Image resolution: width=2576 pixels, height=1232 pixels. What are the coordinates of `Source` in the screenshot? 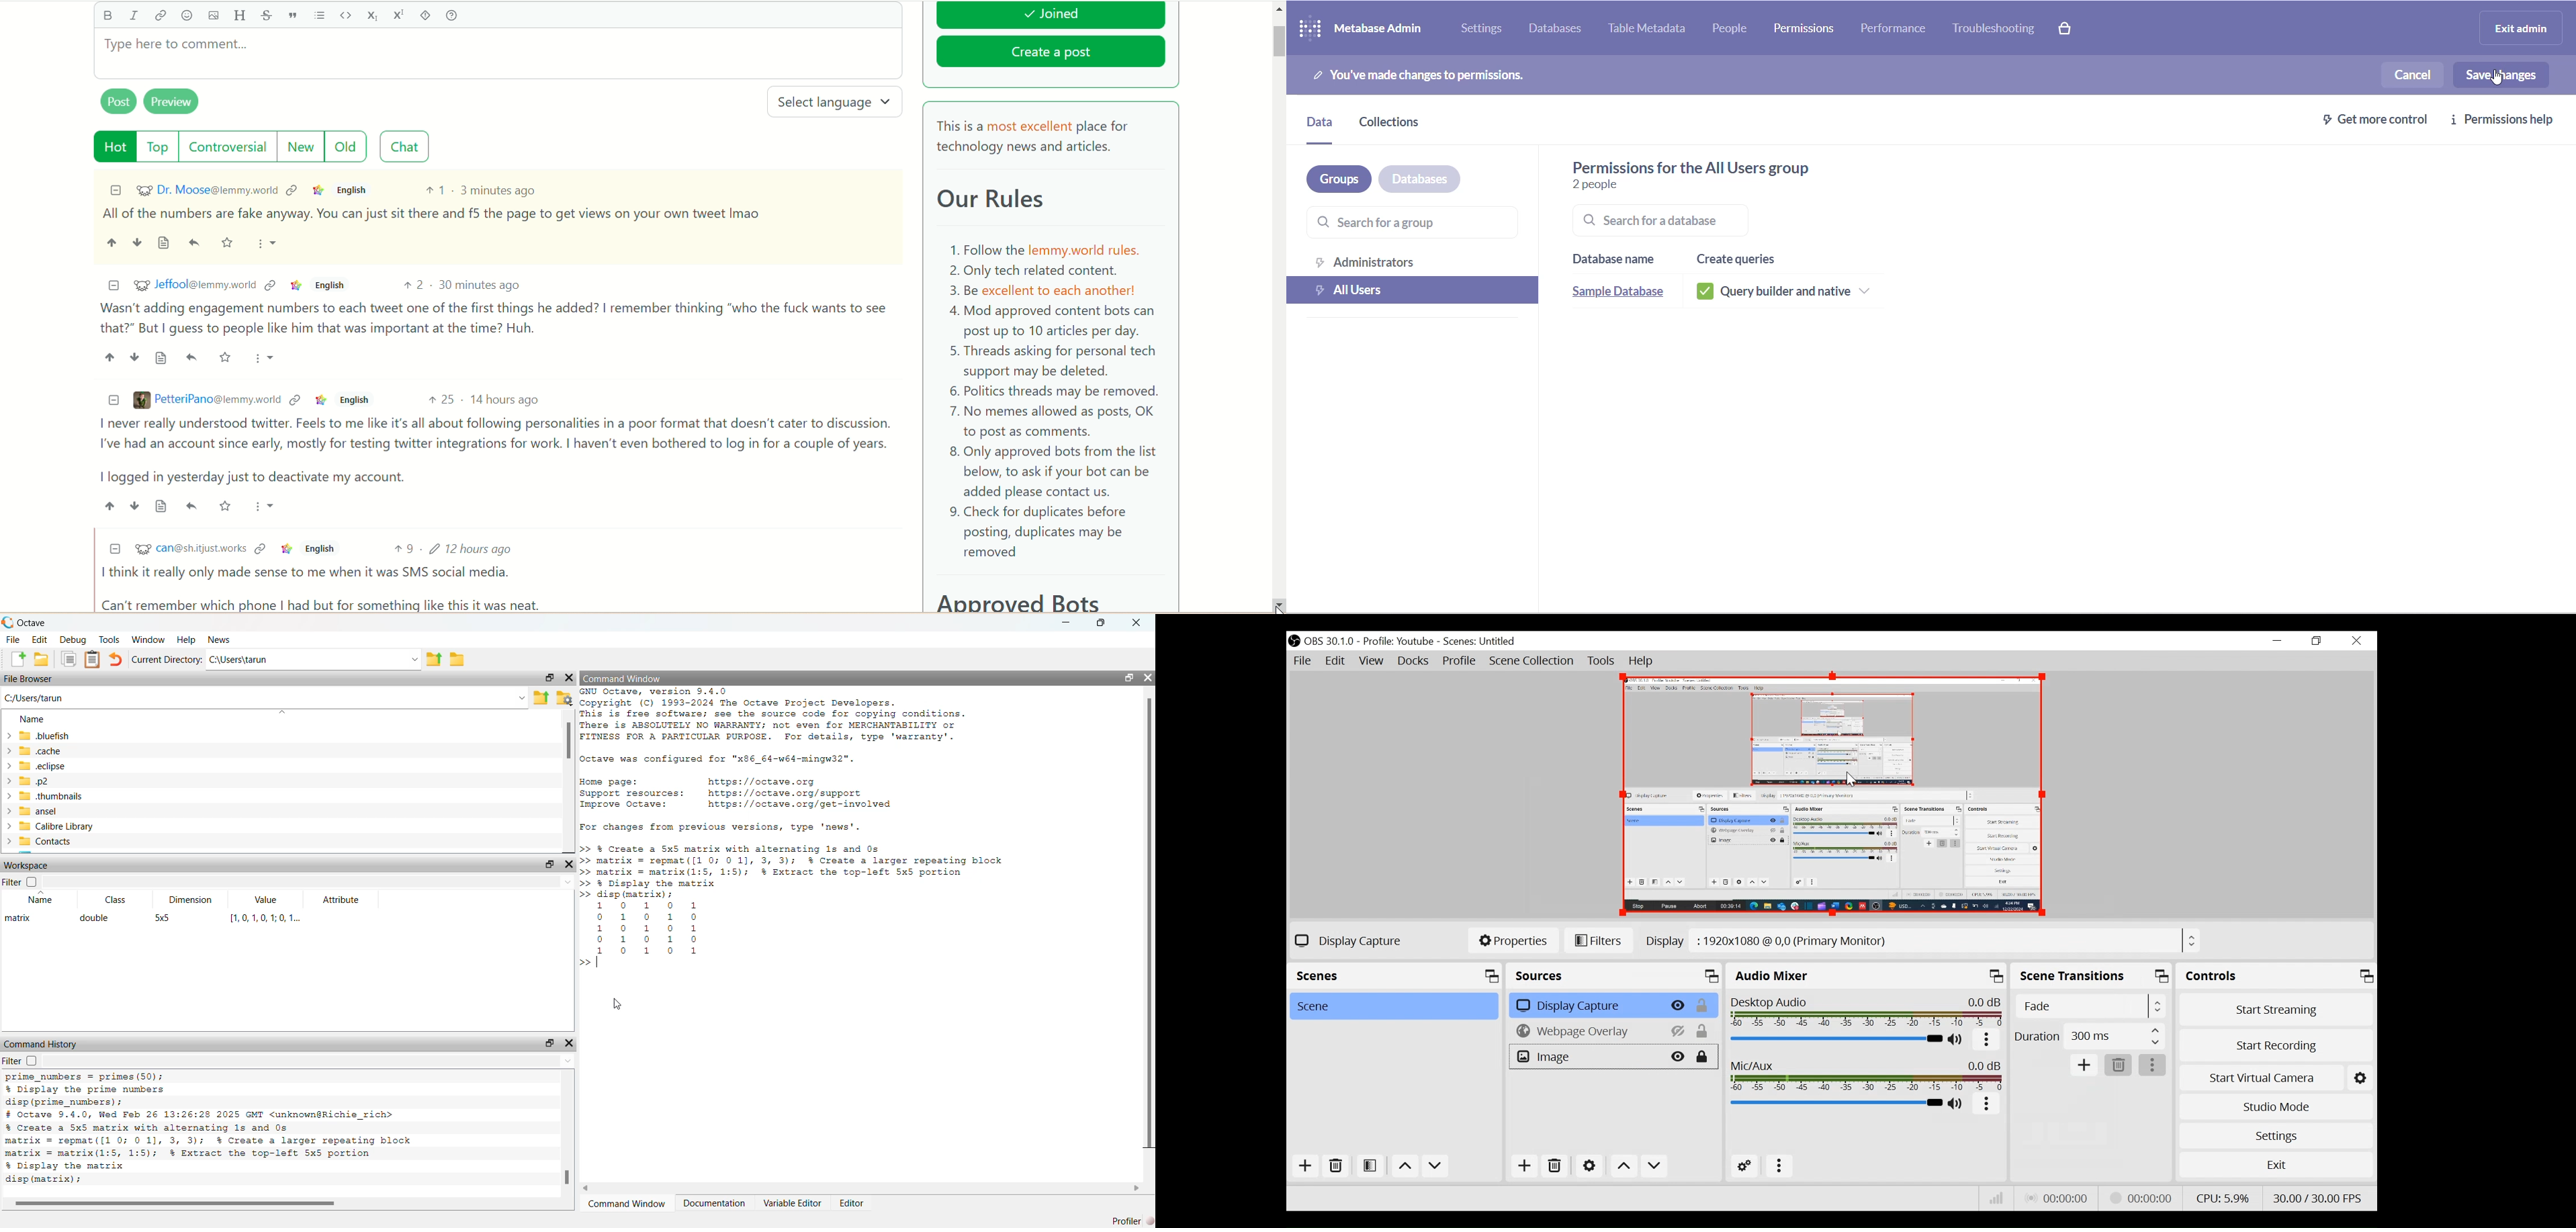 It's located at (162, 359).